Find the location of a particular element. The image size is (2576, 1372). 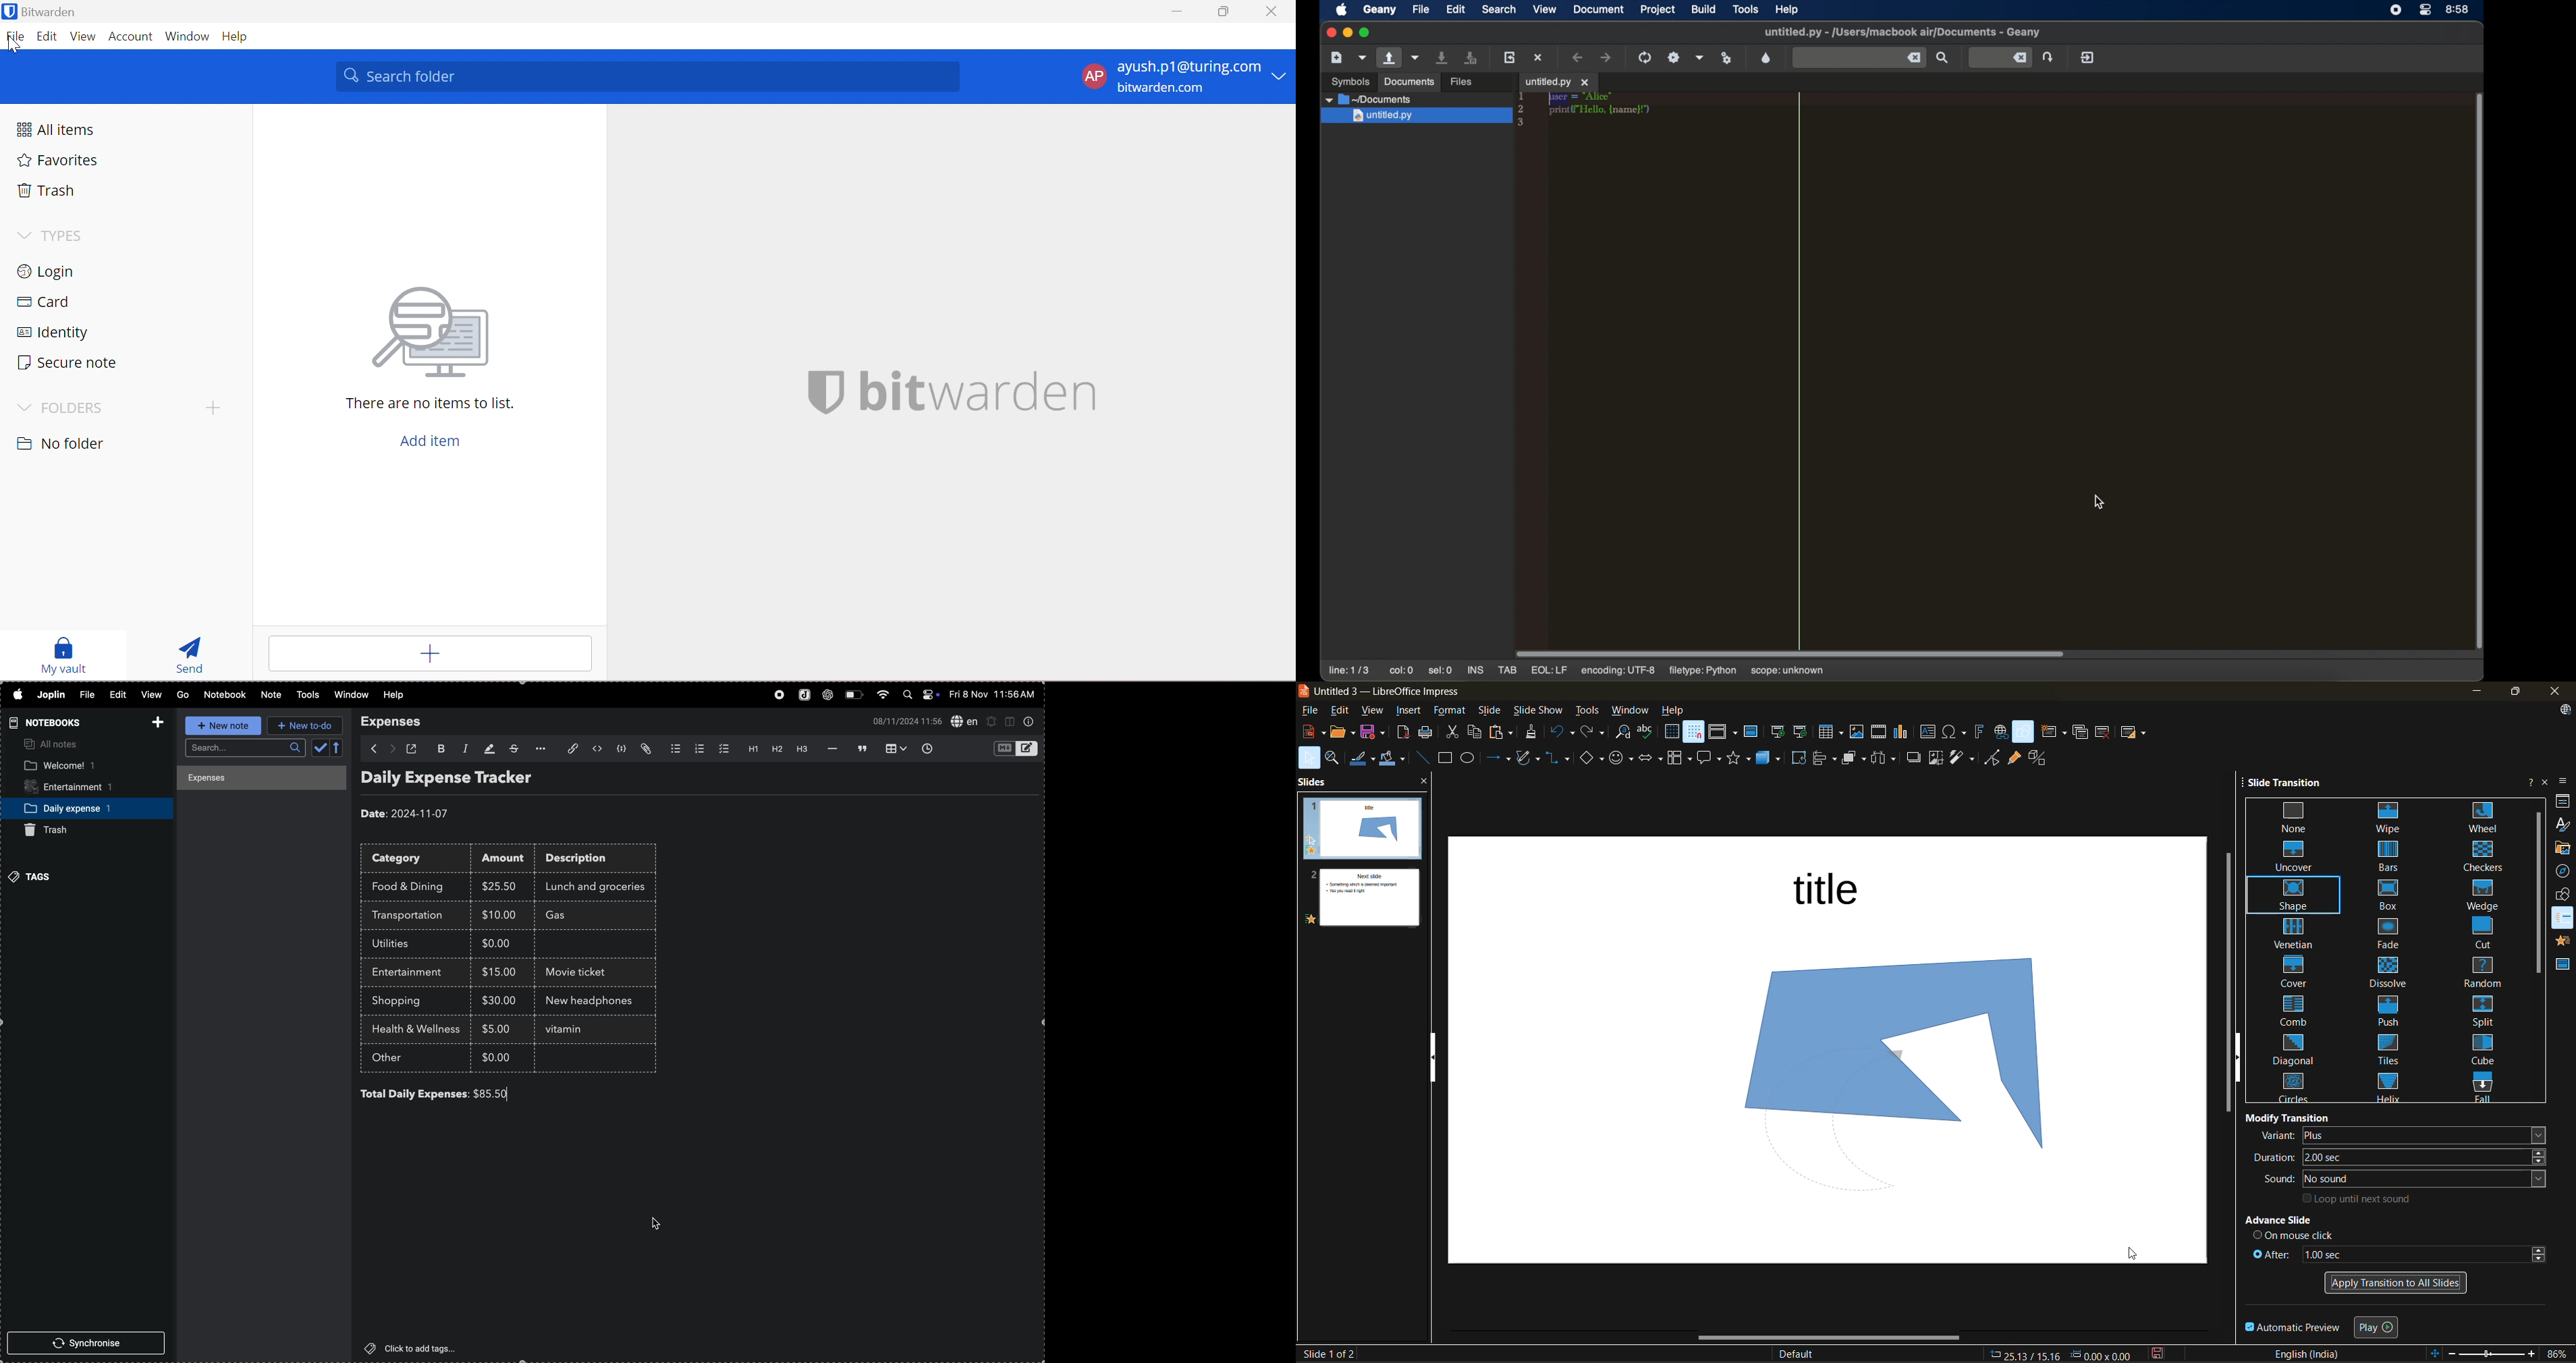

text cursor is located at coordinates (585, 1032).